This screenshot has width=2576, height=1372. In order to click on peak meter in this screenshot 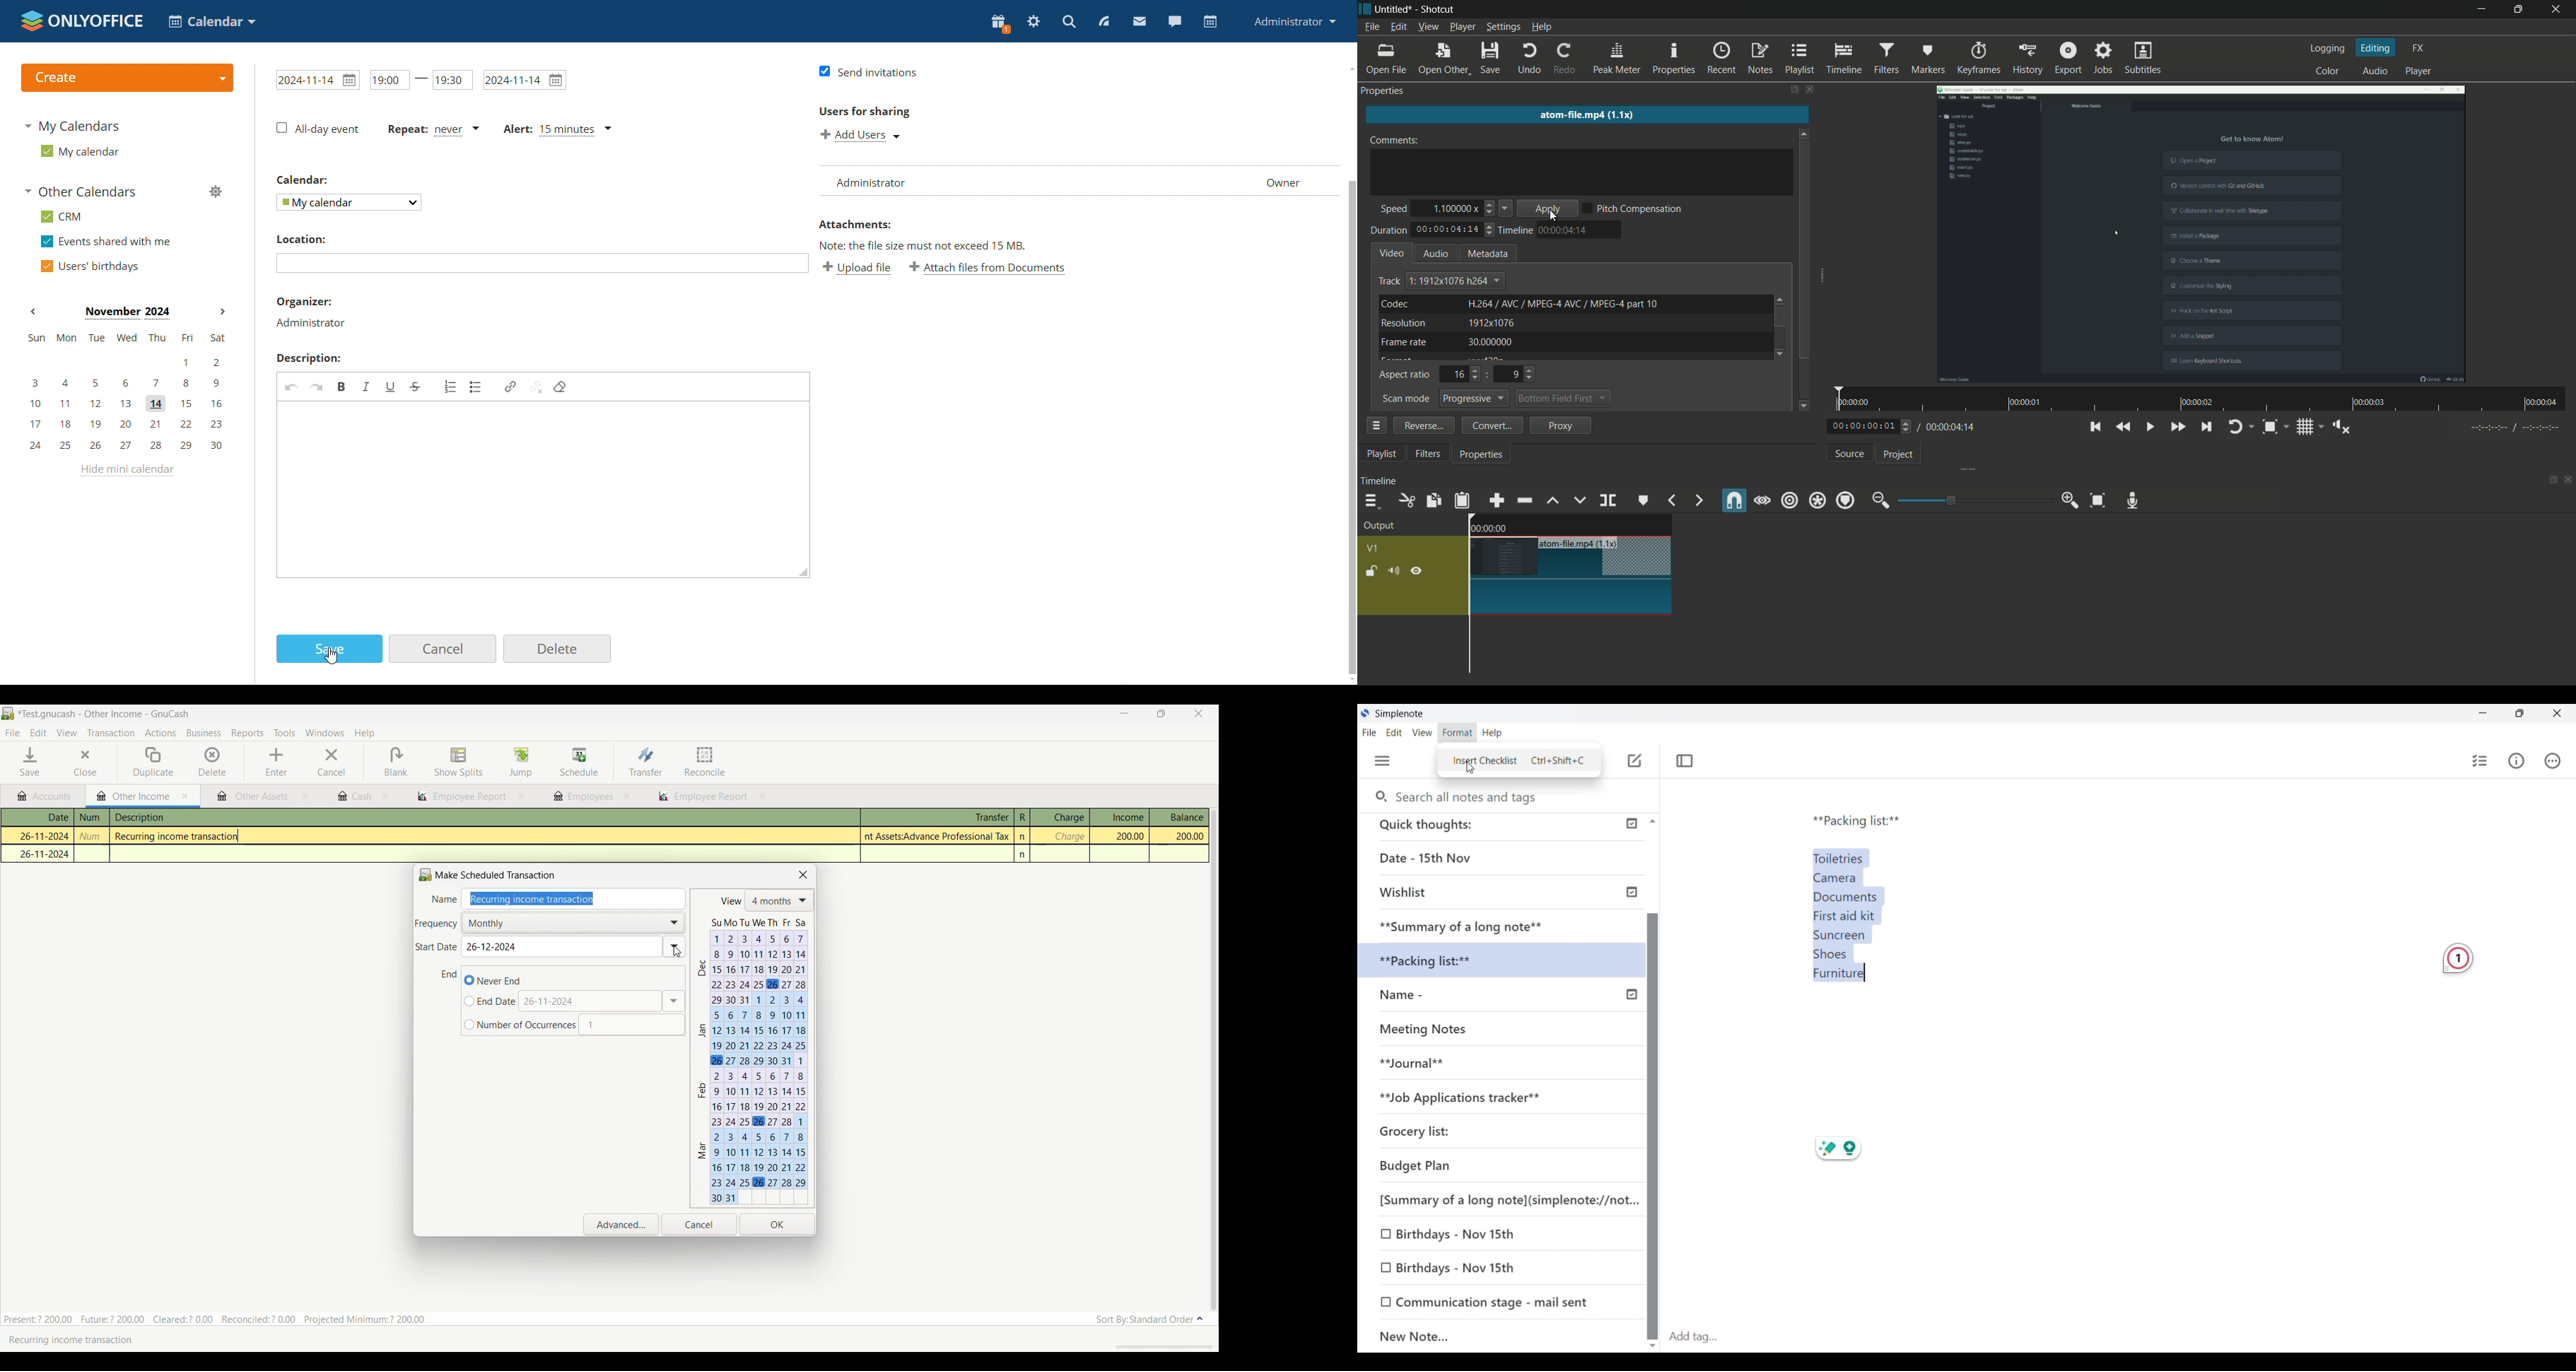, I will do `click(1616, 58)`.